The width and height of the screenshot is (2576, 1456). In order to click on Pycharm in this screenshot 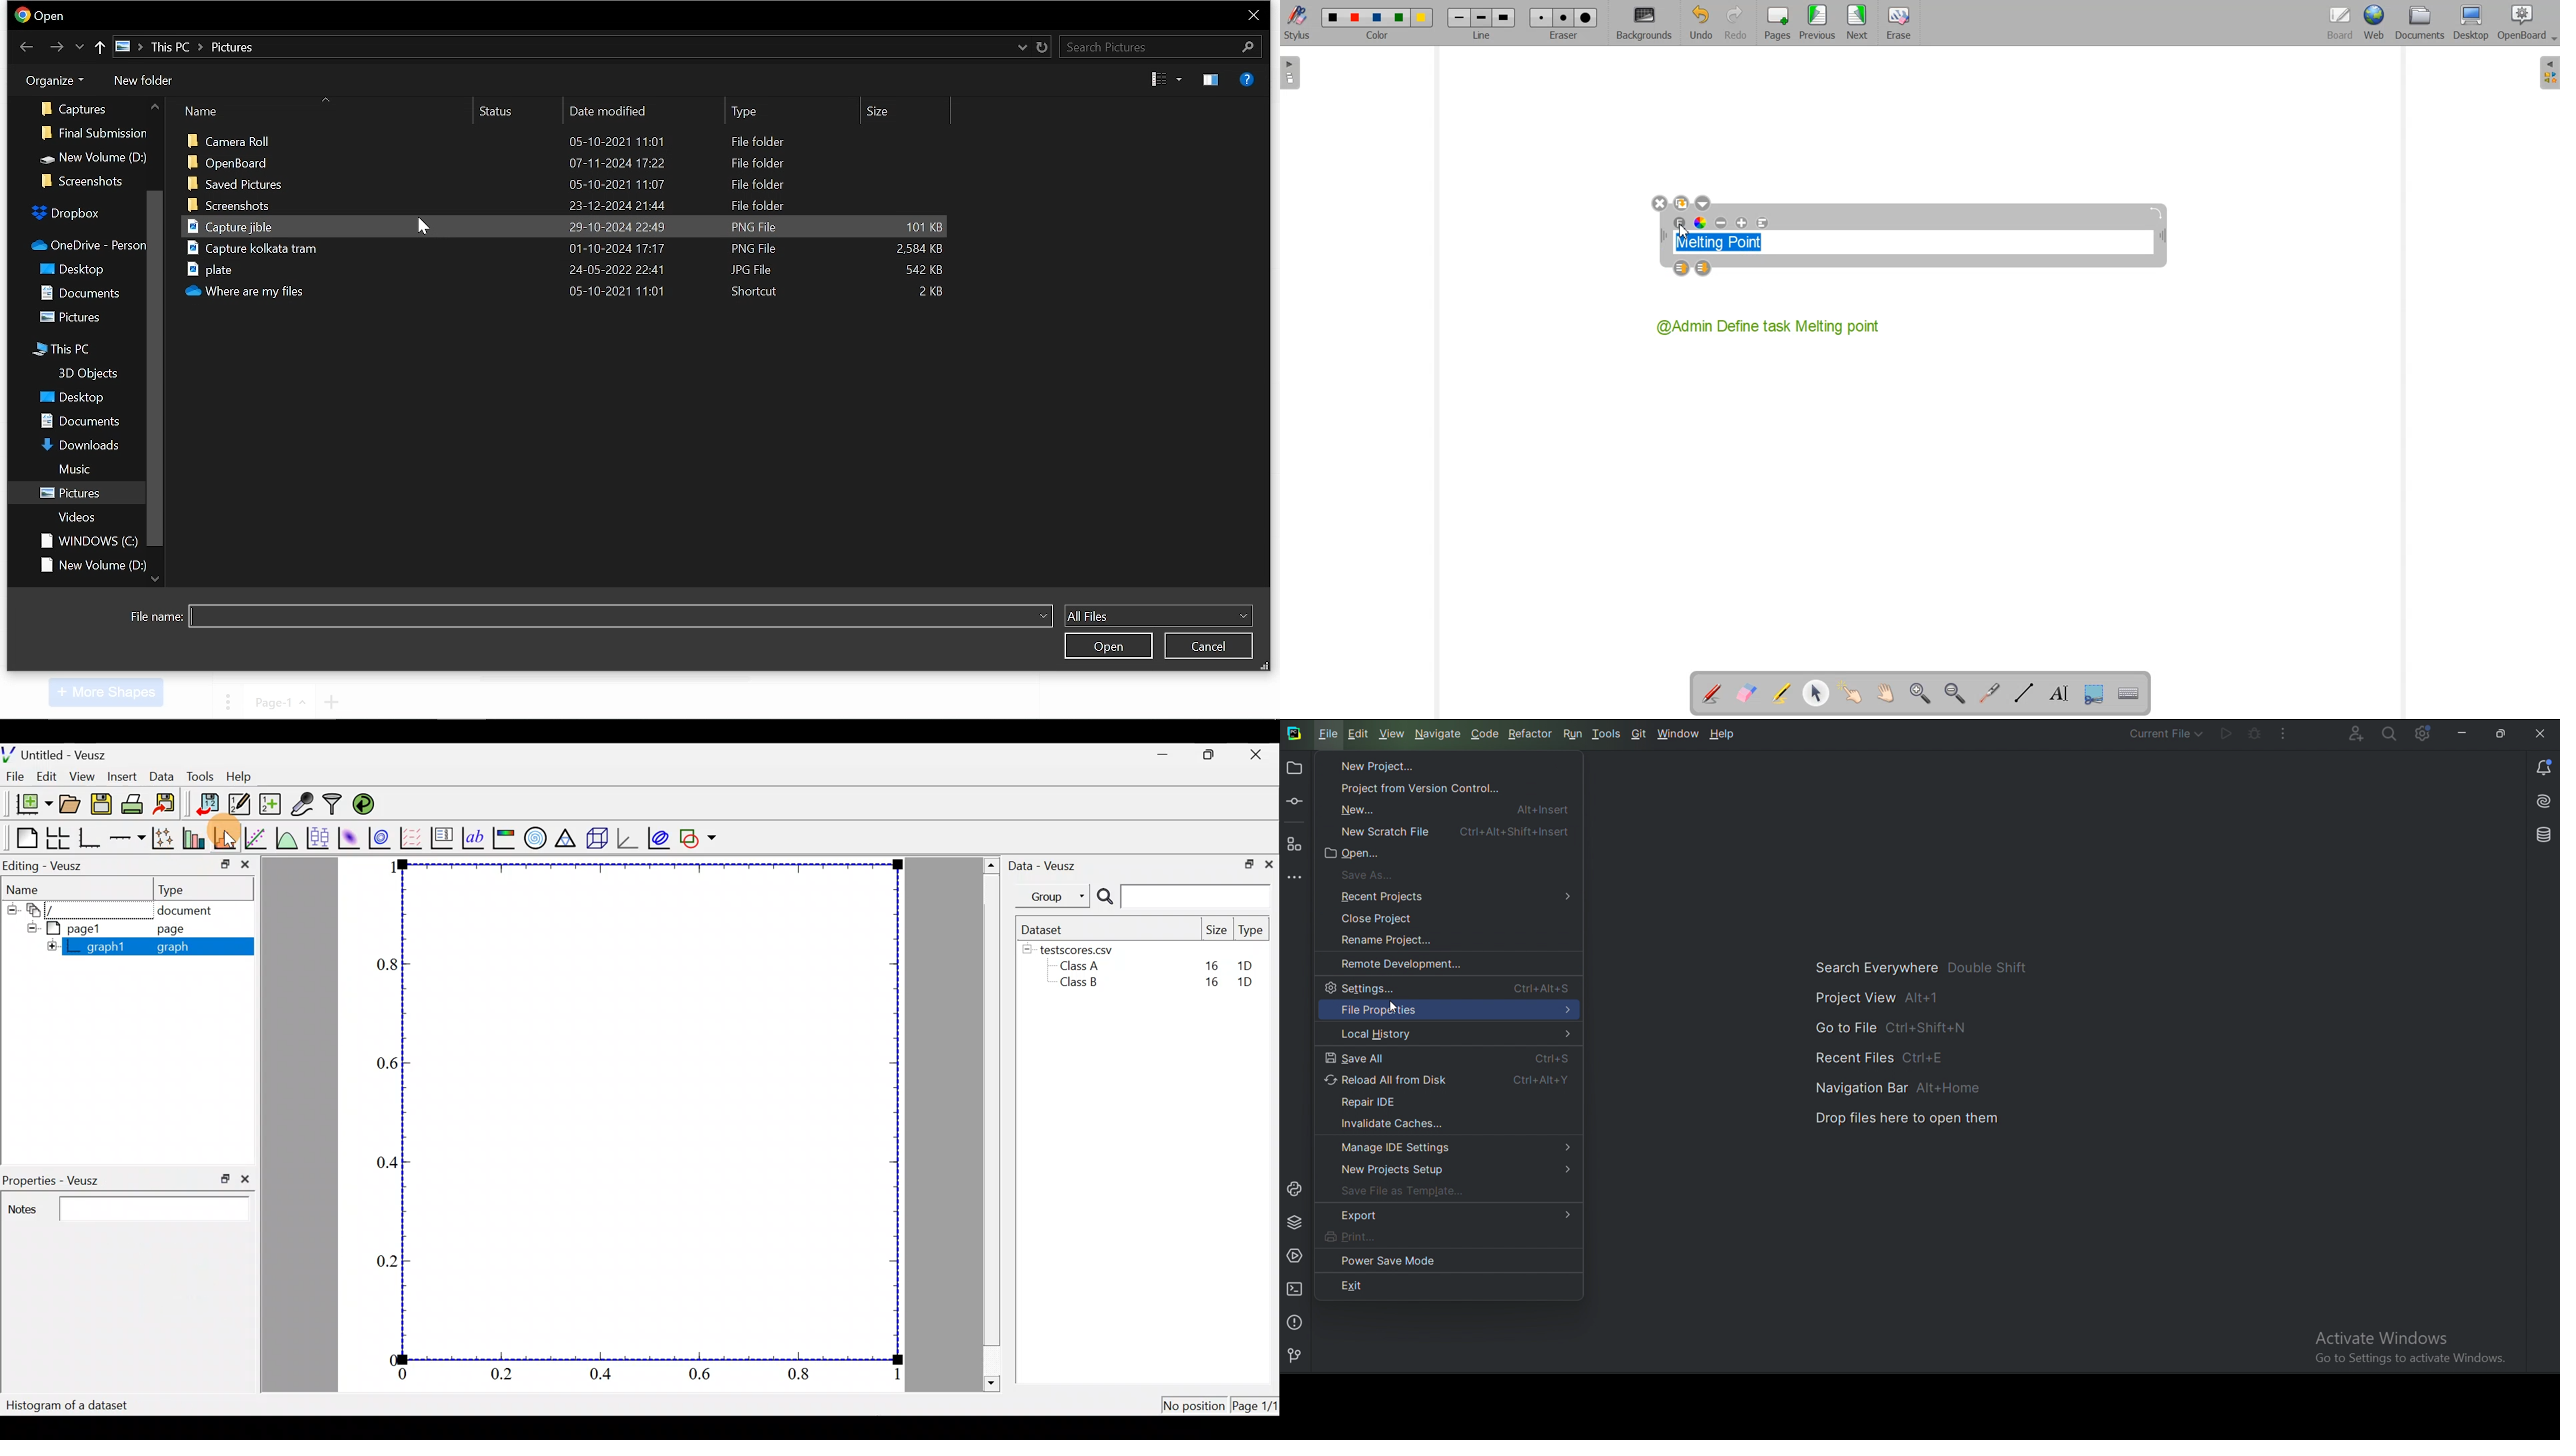, I will do `click(1295, 734)`.